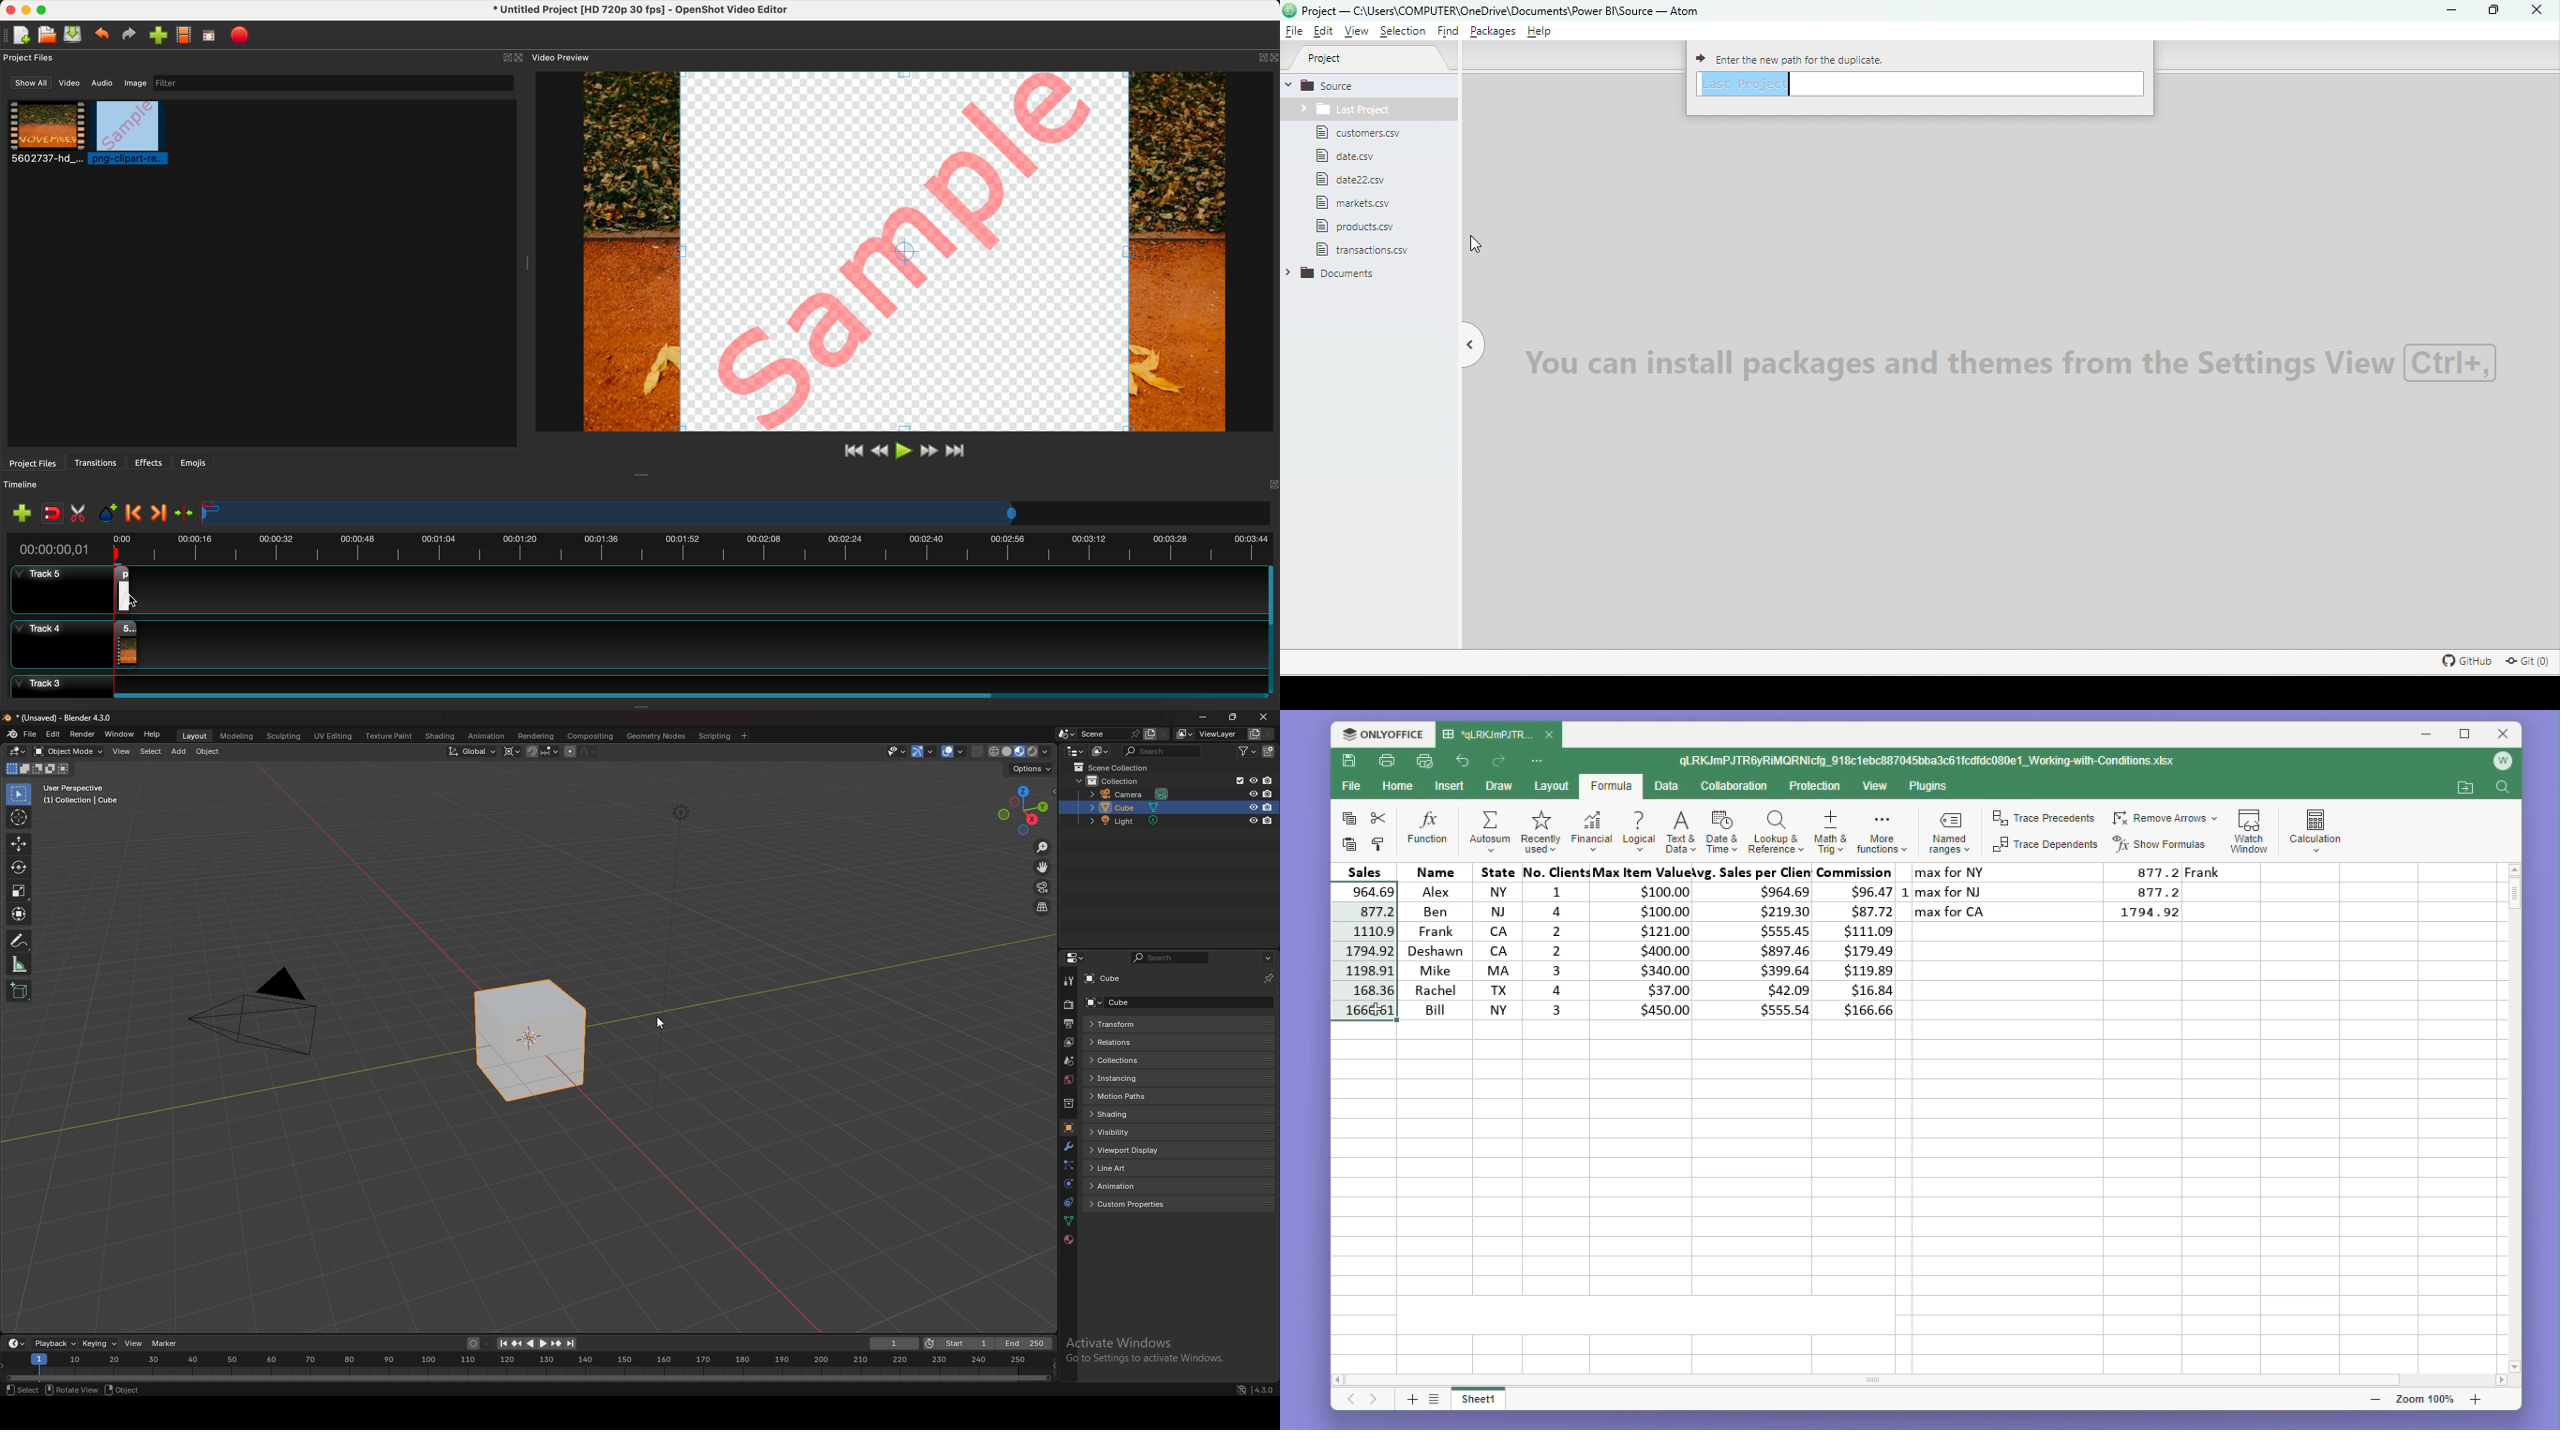 The image size is (2576, 1456). Describe the element at coordinates (1429, 829) in the screenshot. I see `Function` at that location.